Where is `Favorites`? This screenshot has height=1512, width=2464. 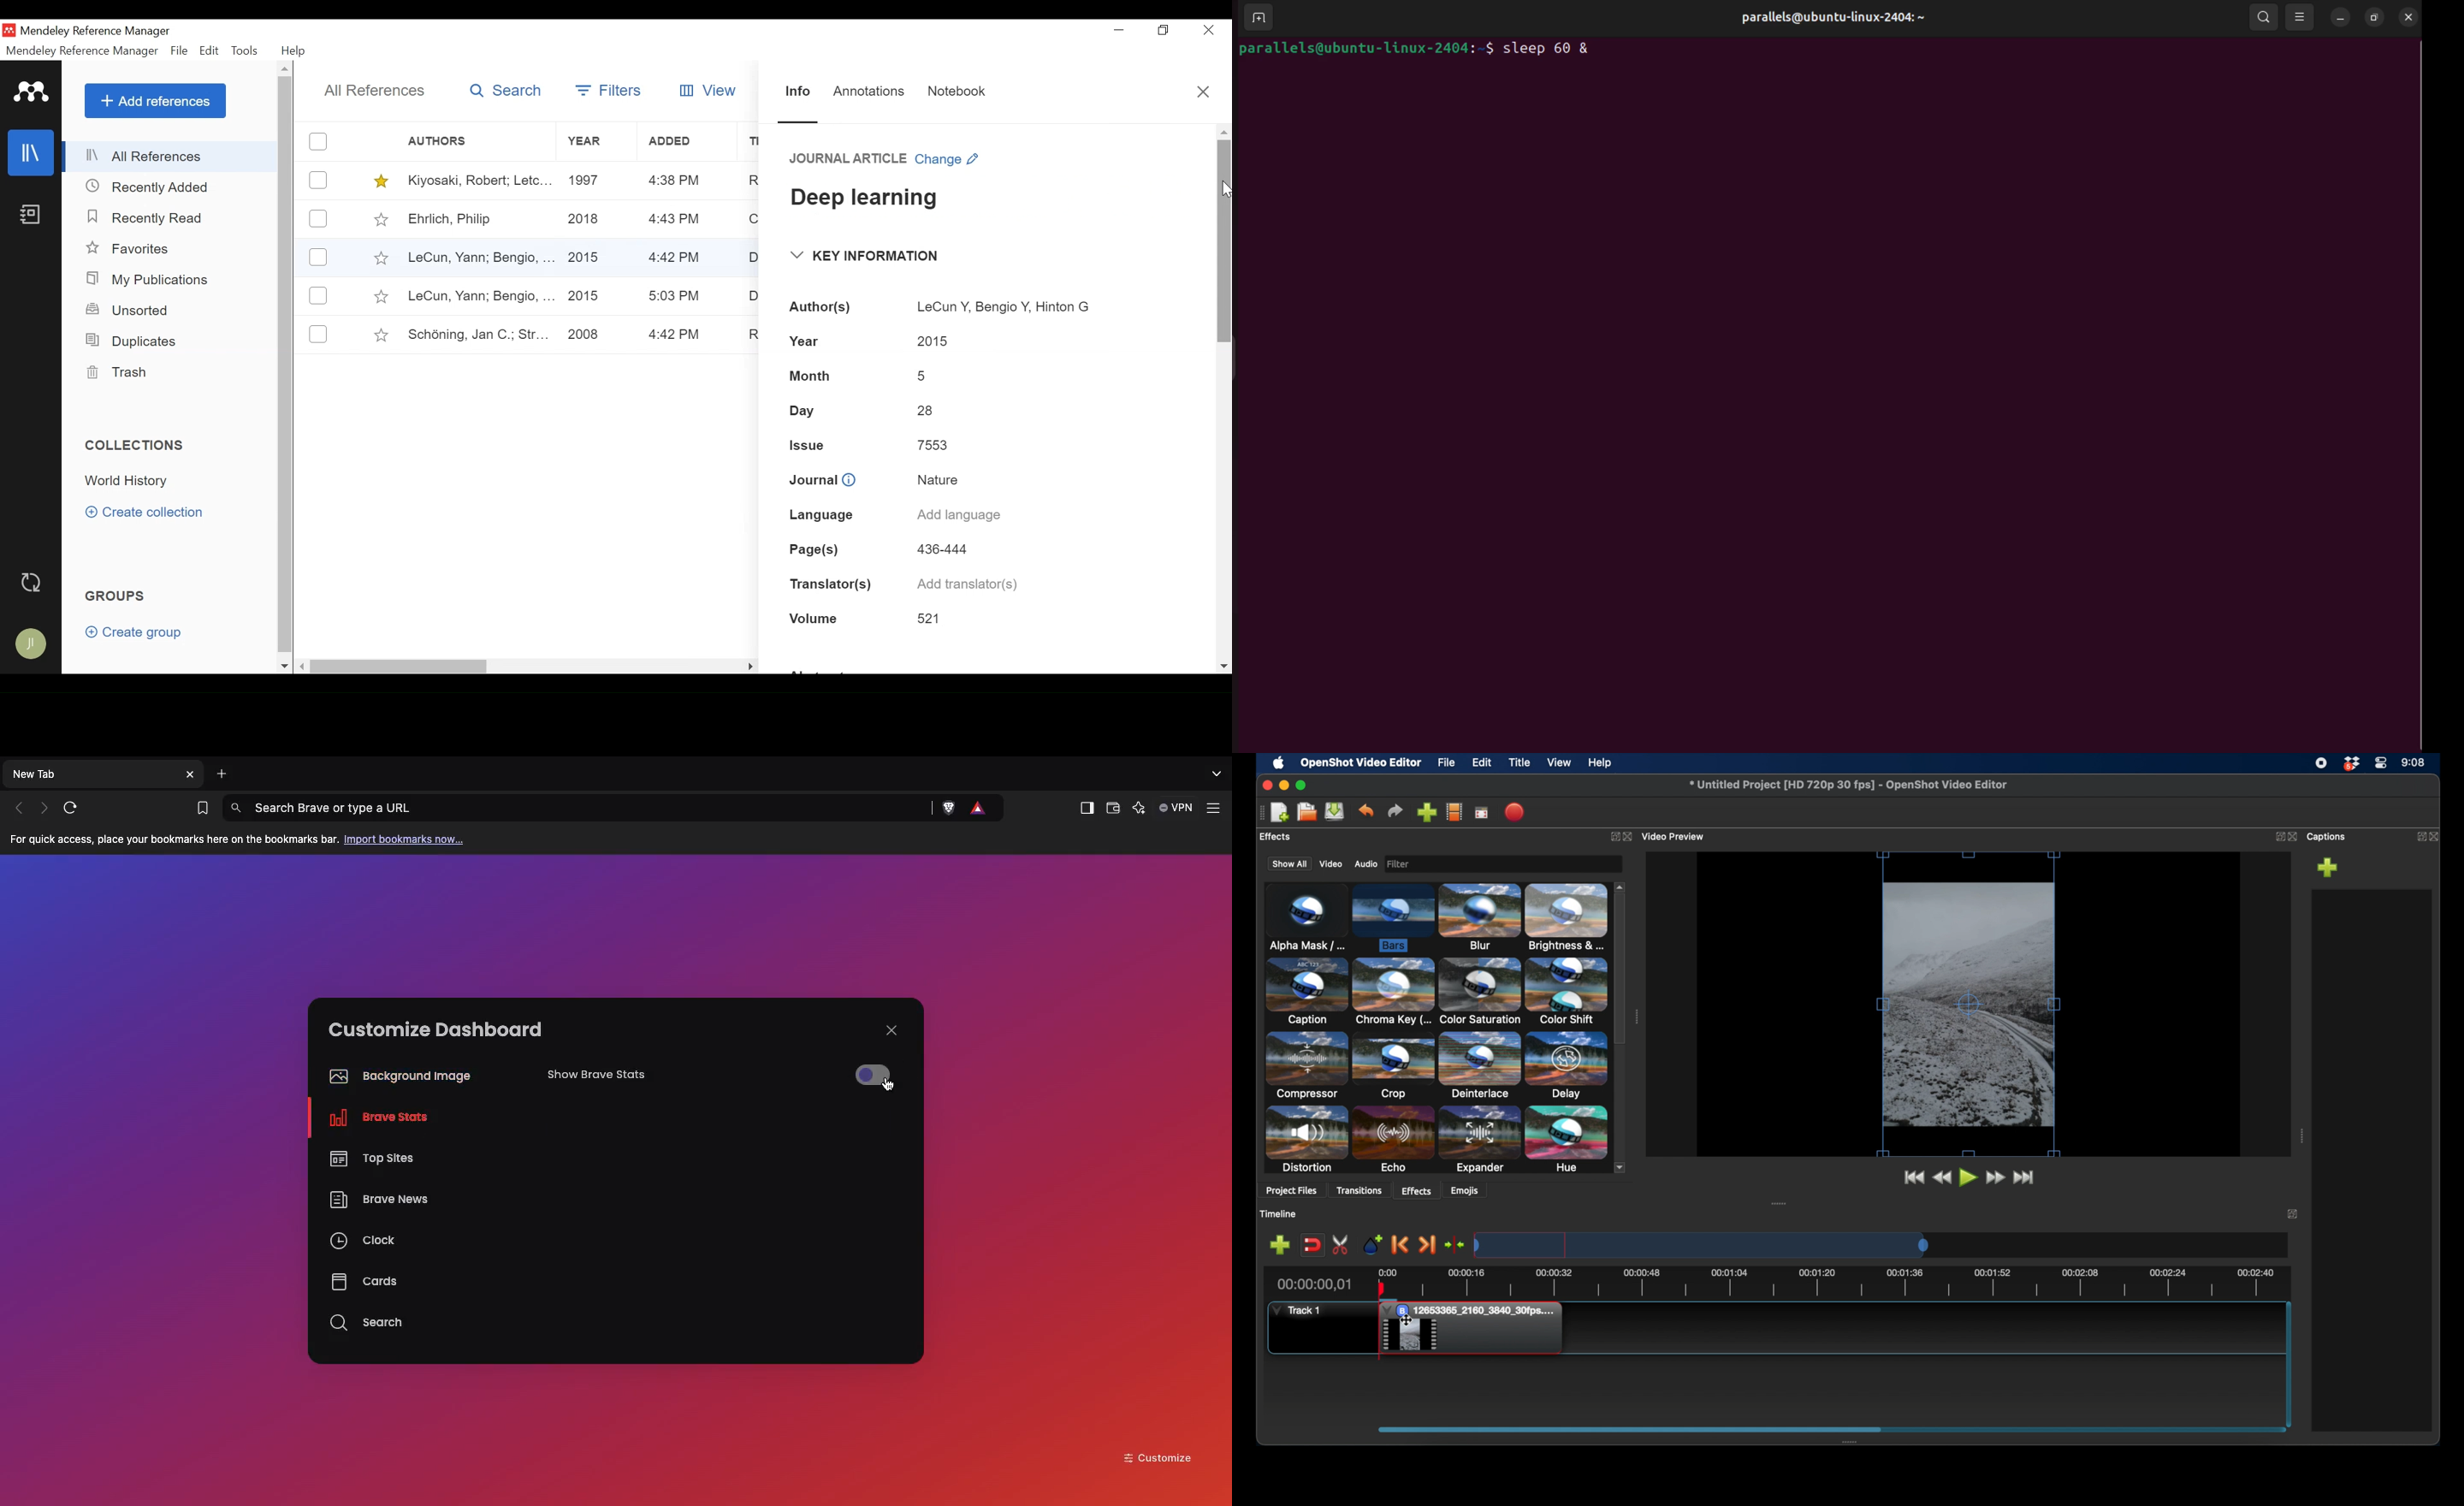
Favorites is located at coordinates (137, 250).